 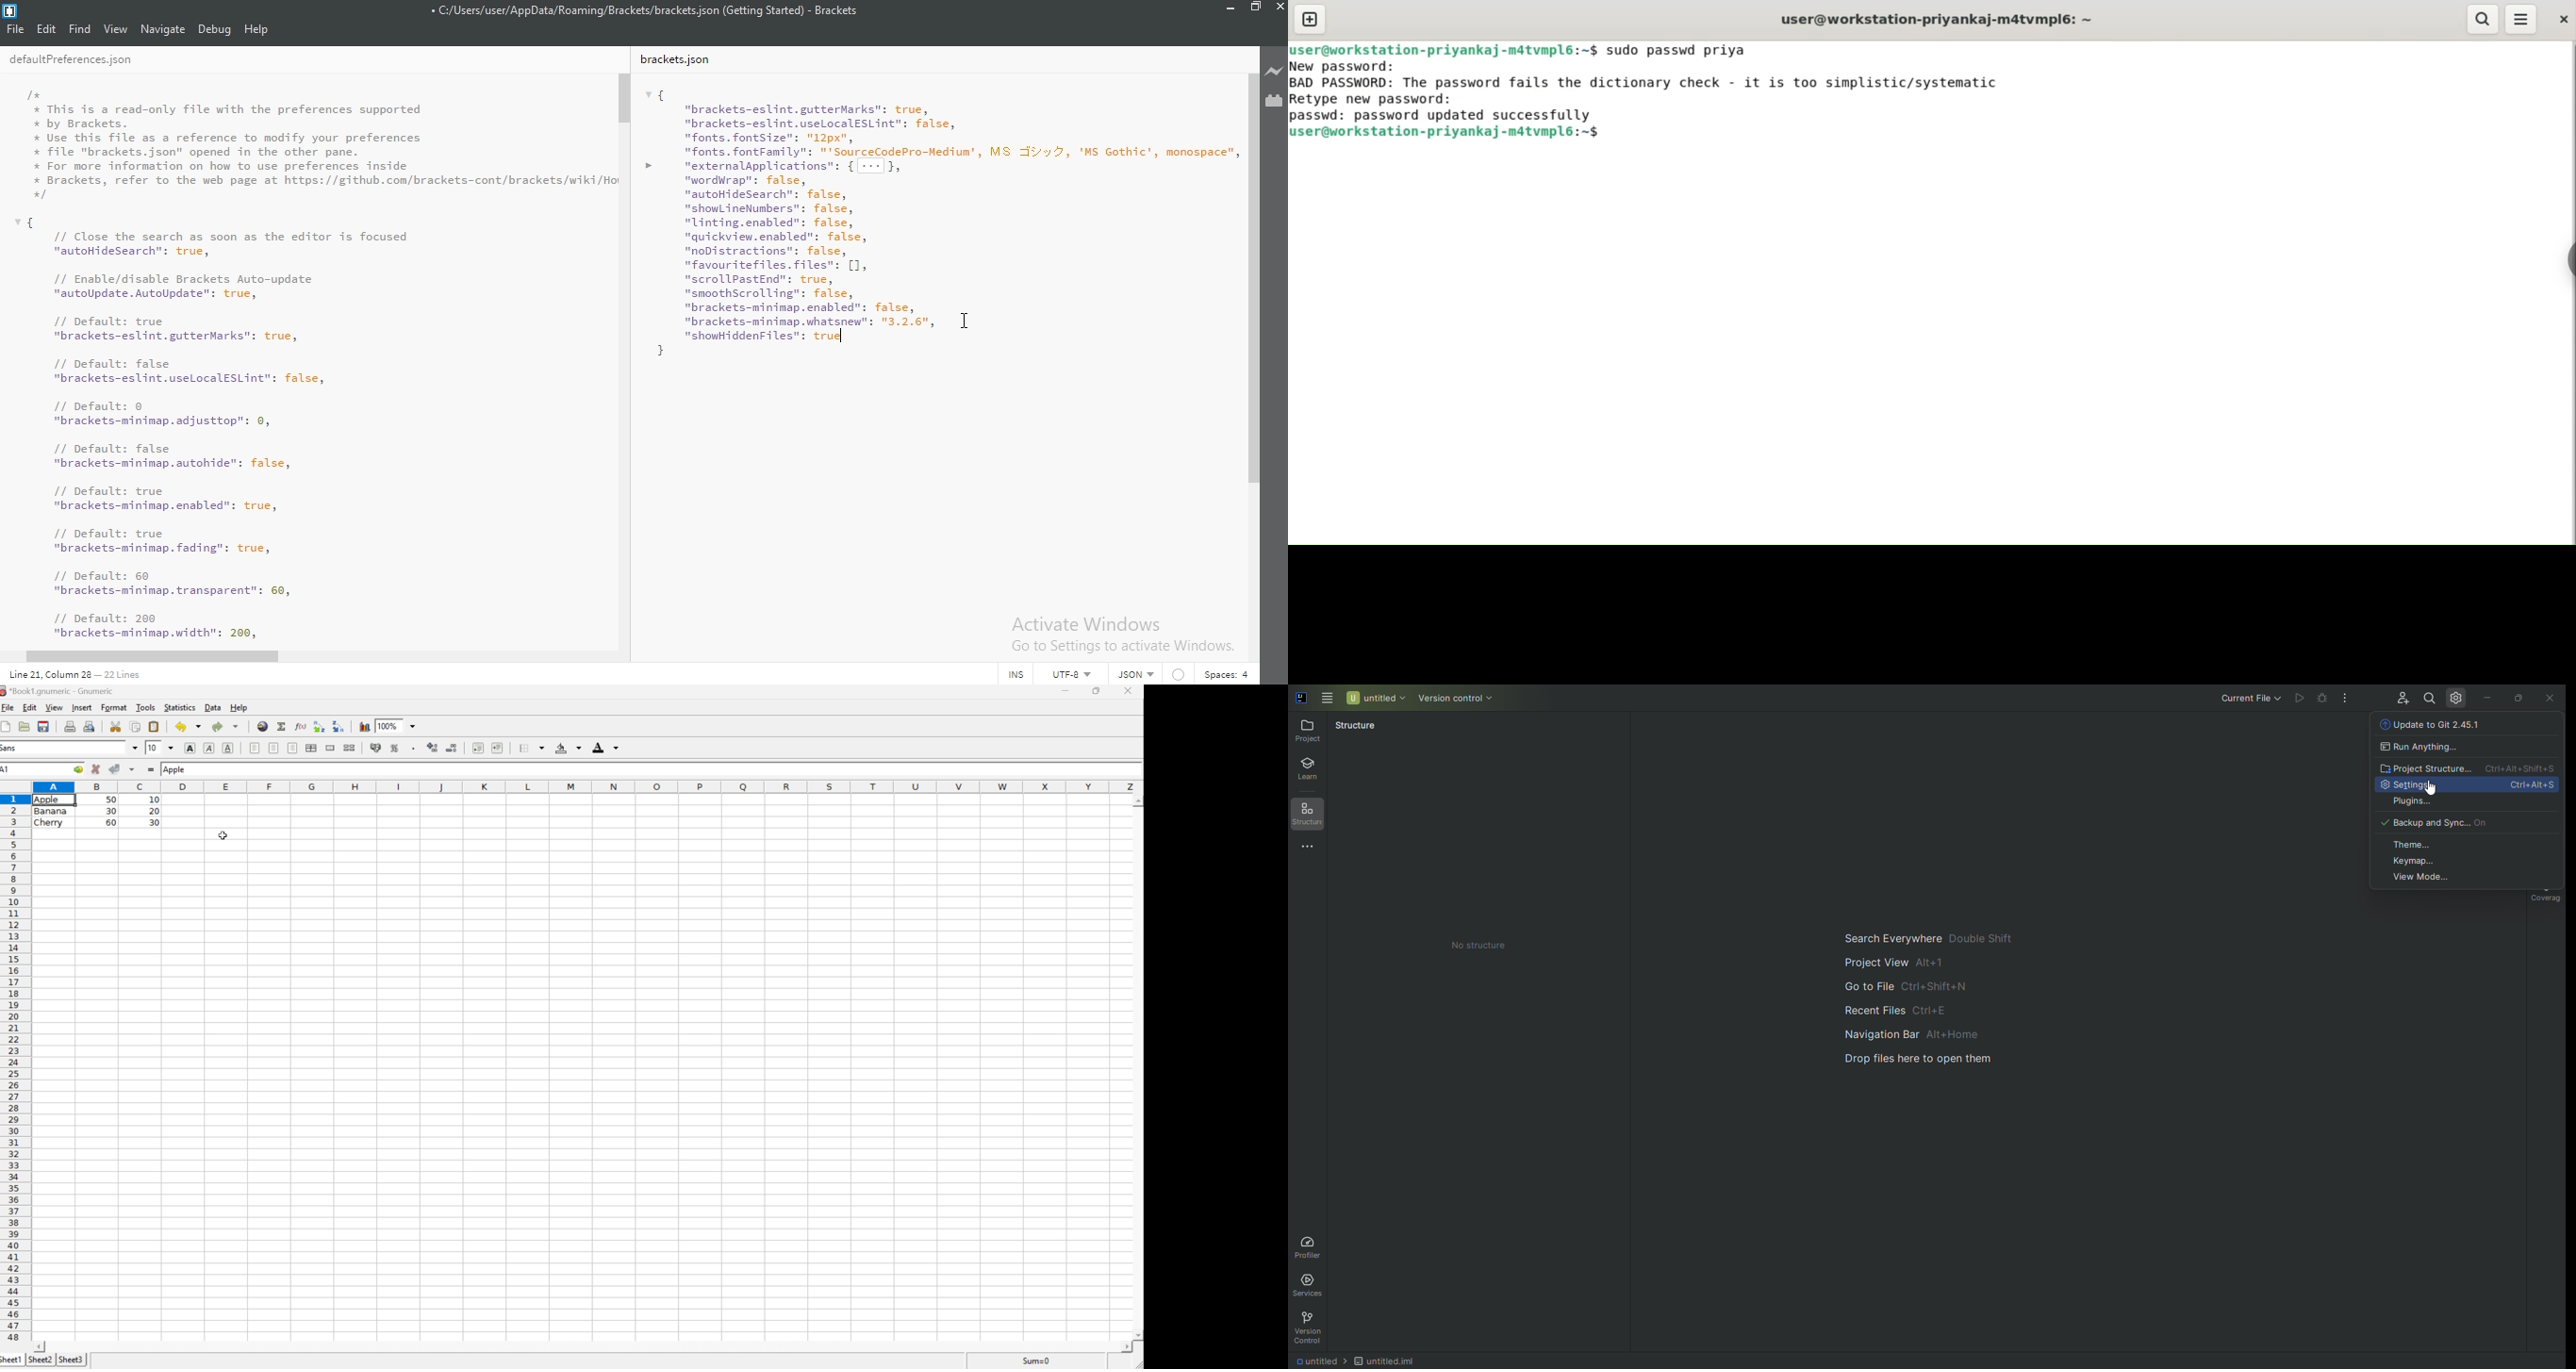 What do you see at coordinates (24, 725) in the screenshot?
I see `save` at bounding box center [24, 725].